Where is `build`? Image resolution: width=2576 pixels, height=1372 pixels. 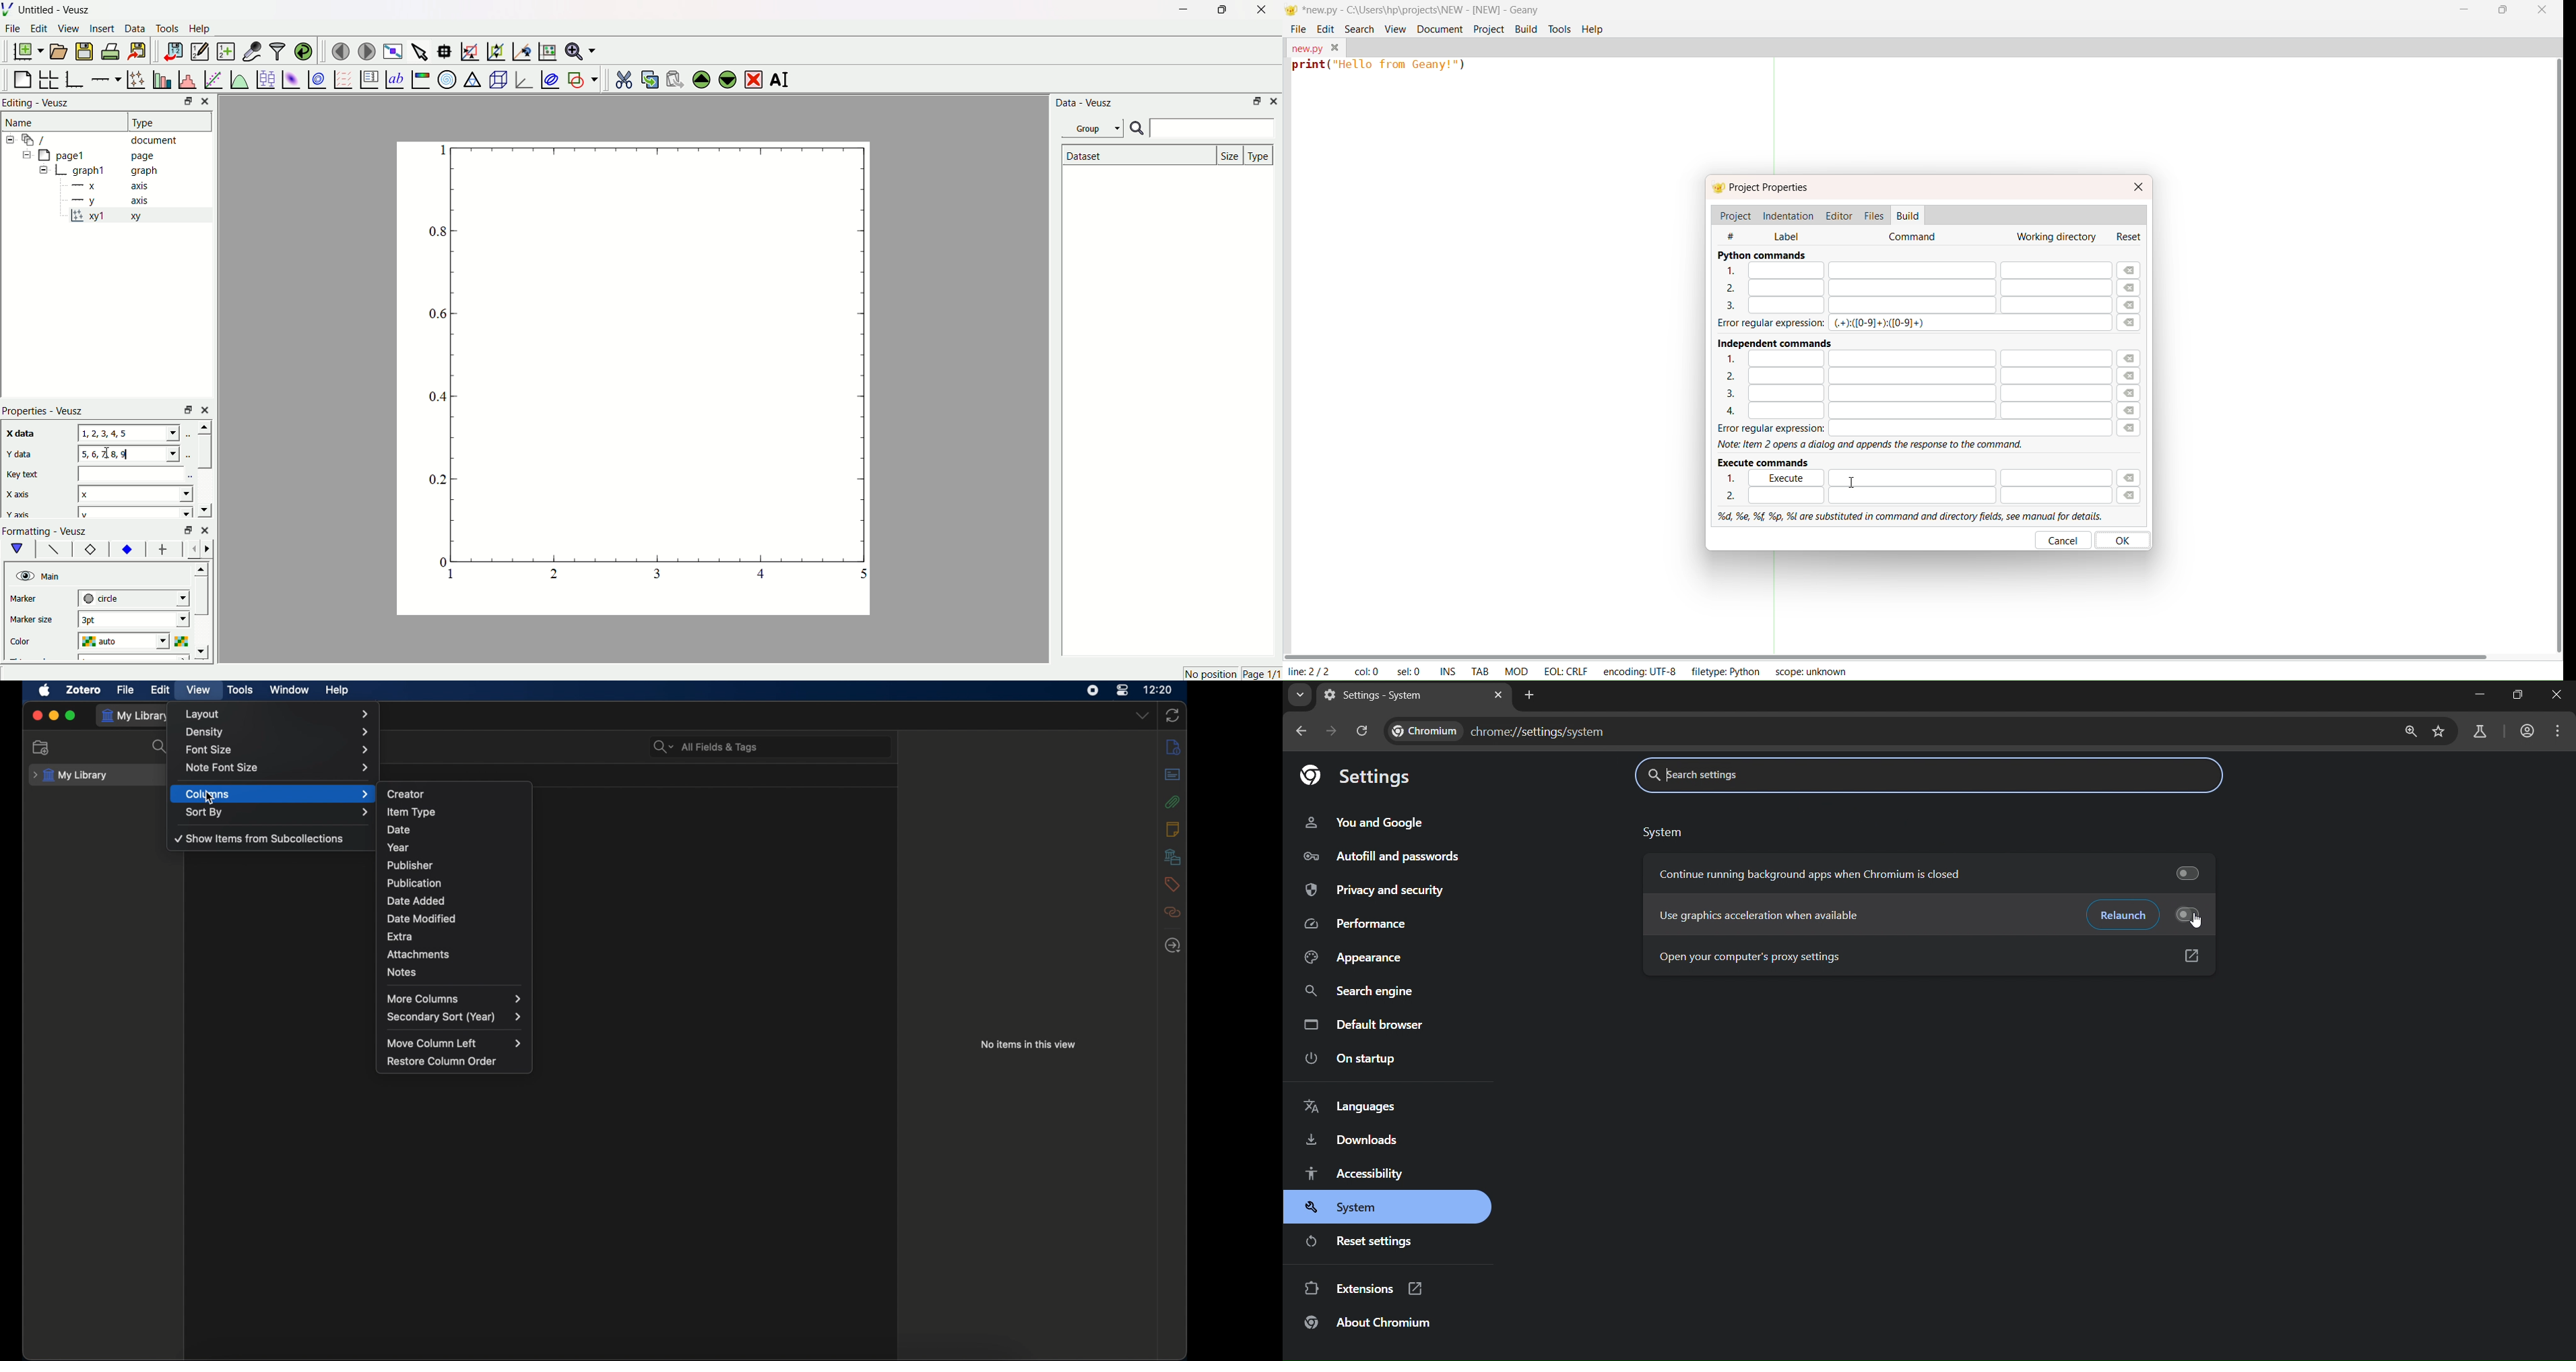
build is located at coordinates (1909, 215).